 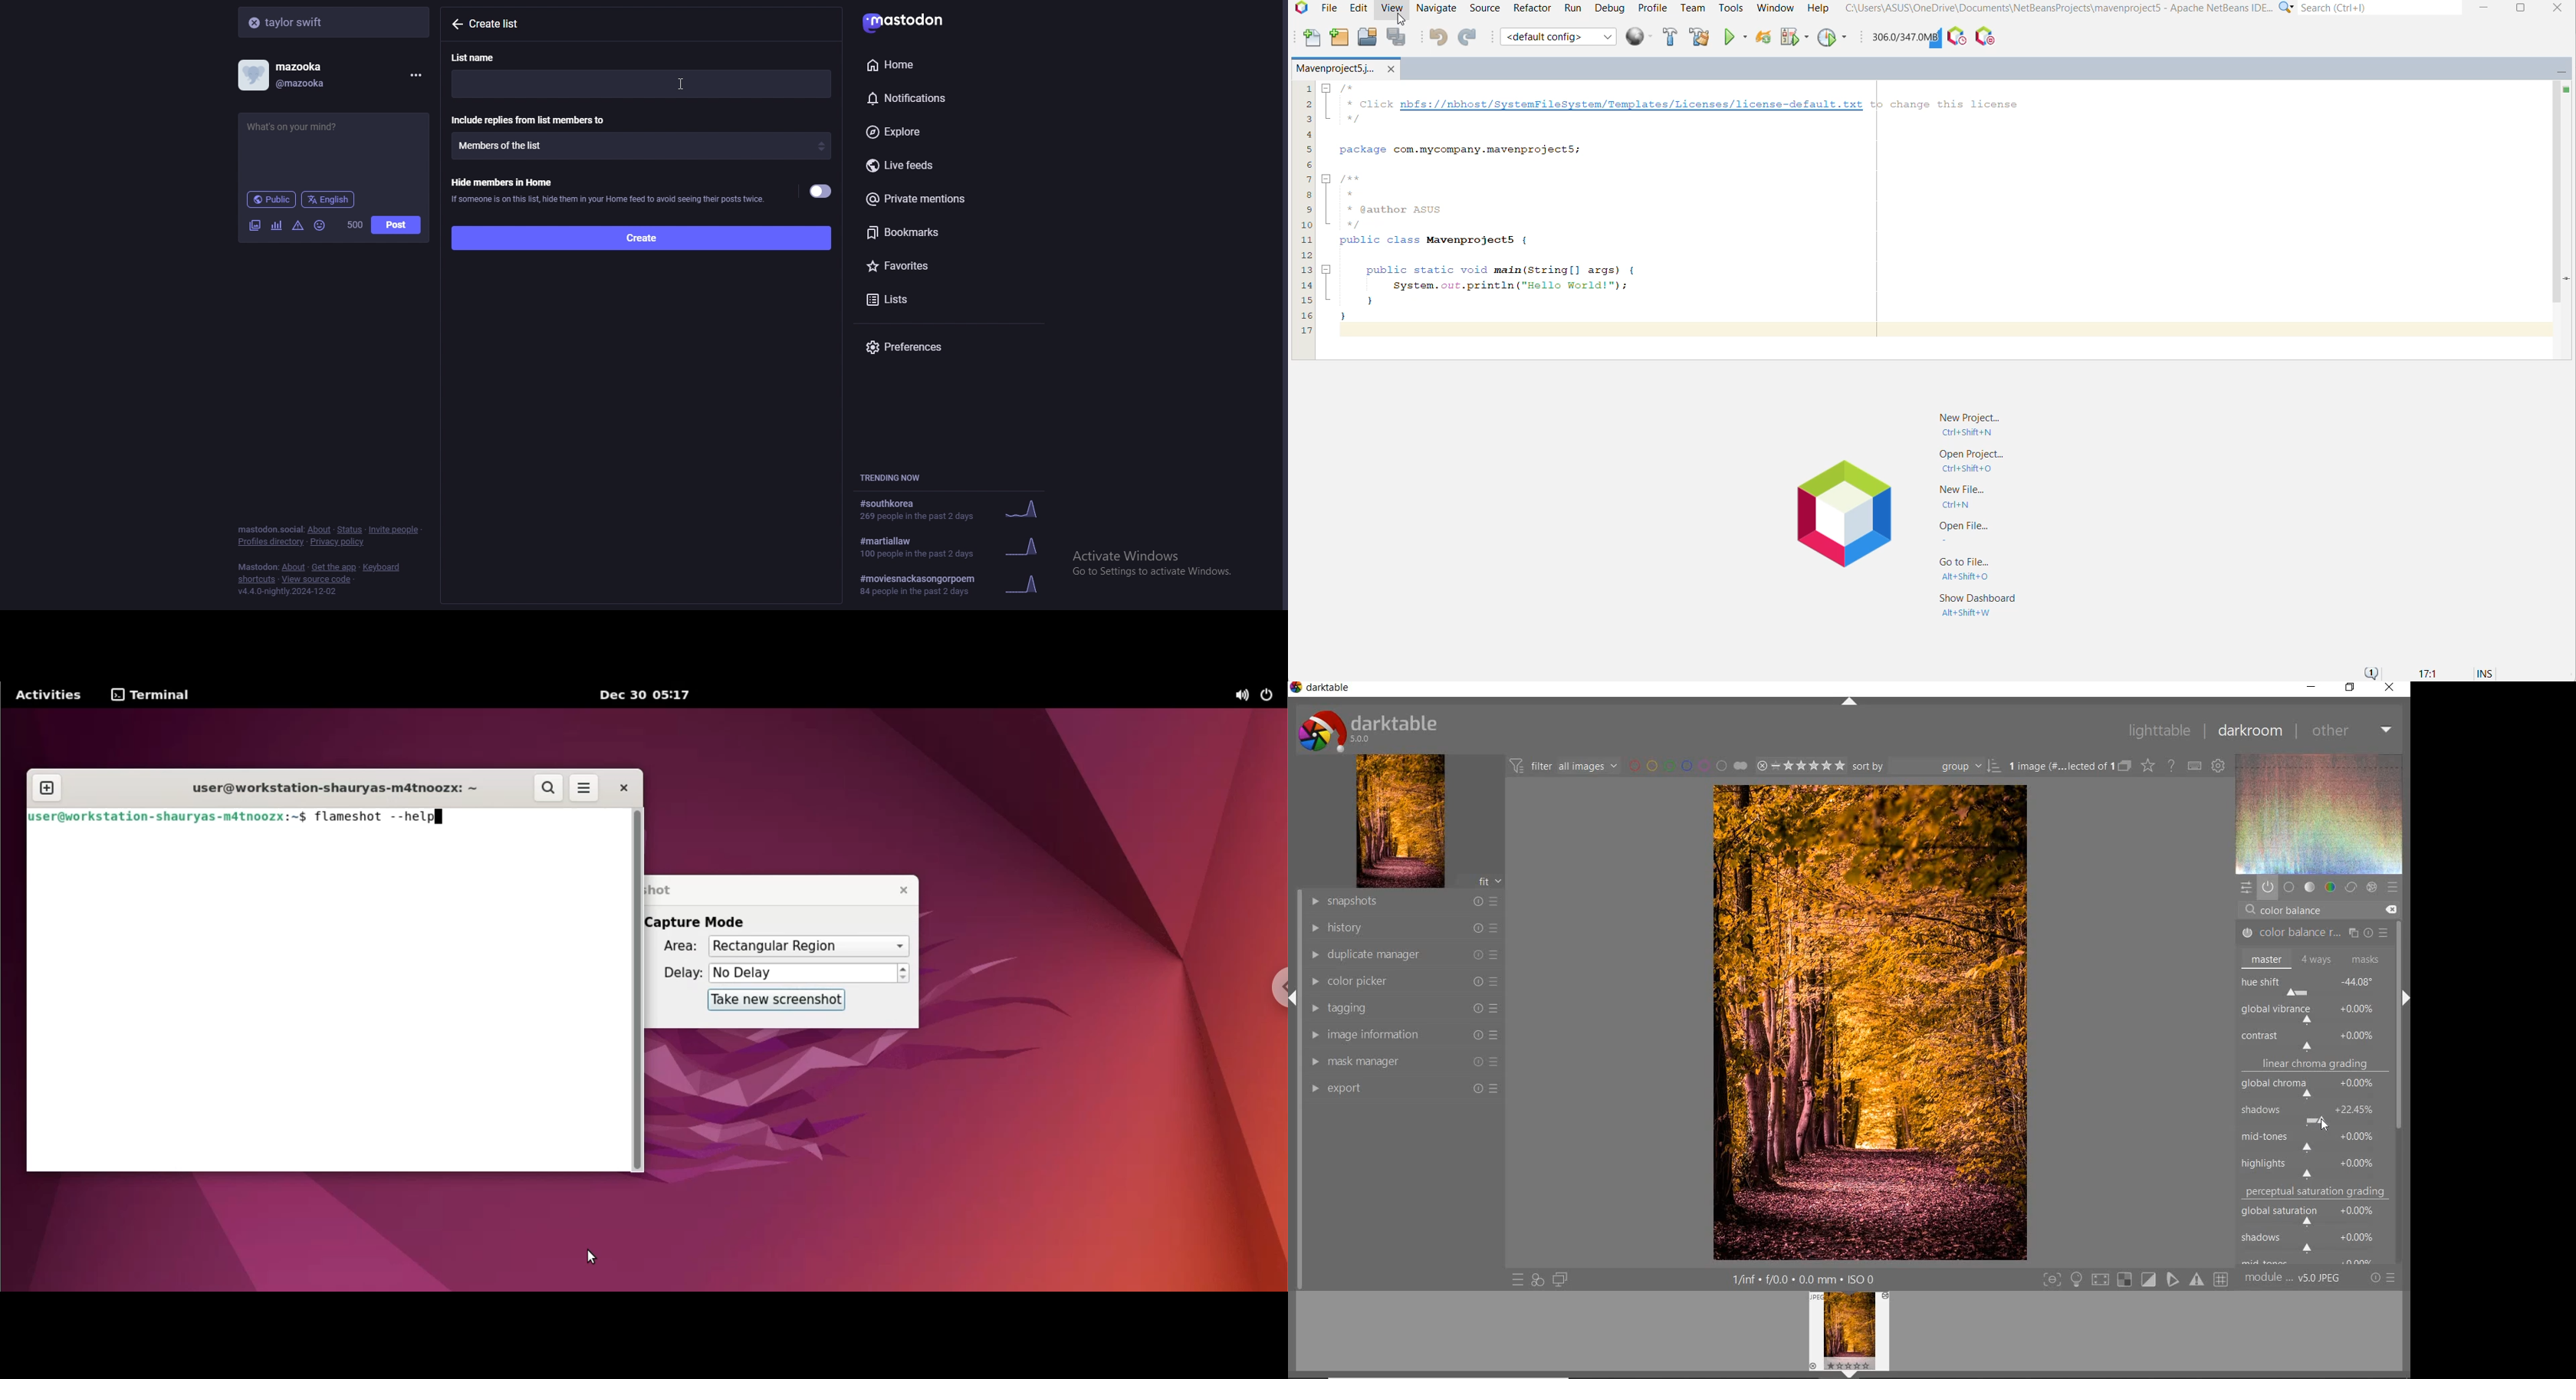 I want to click on preferences, so click(x=953, y=347).